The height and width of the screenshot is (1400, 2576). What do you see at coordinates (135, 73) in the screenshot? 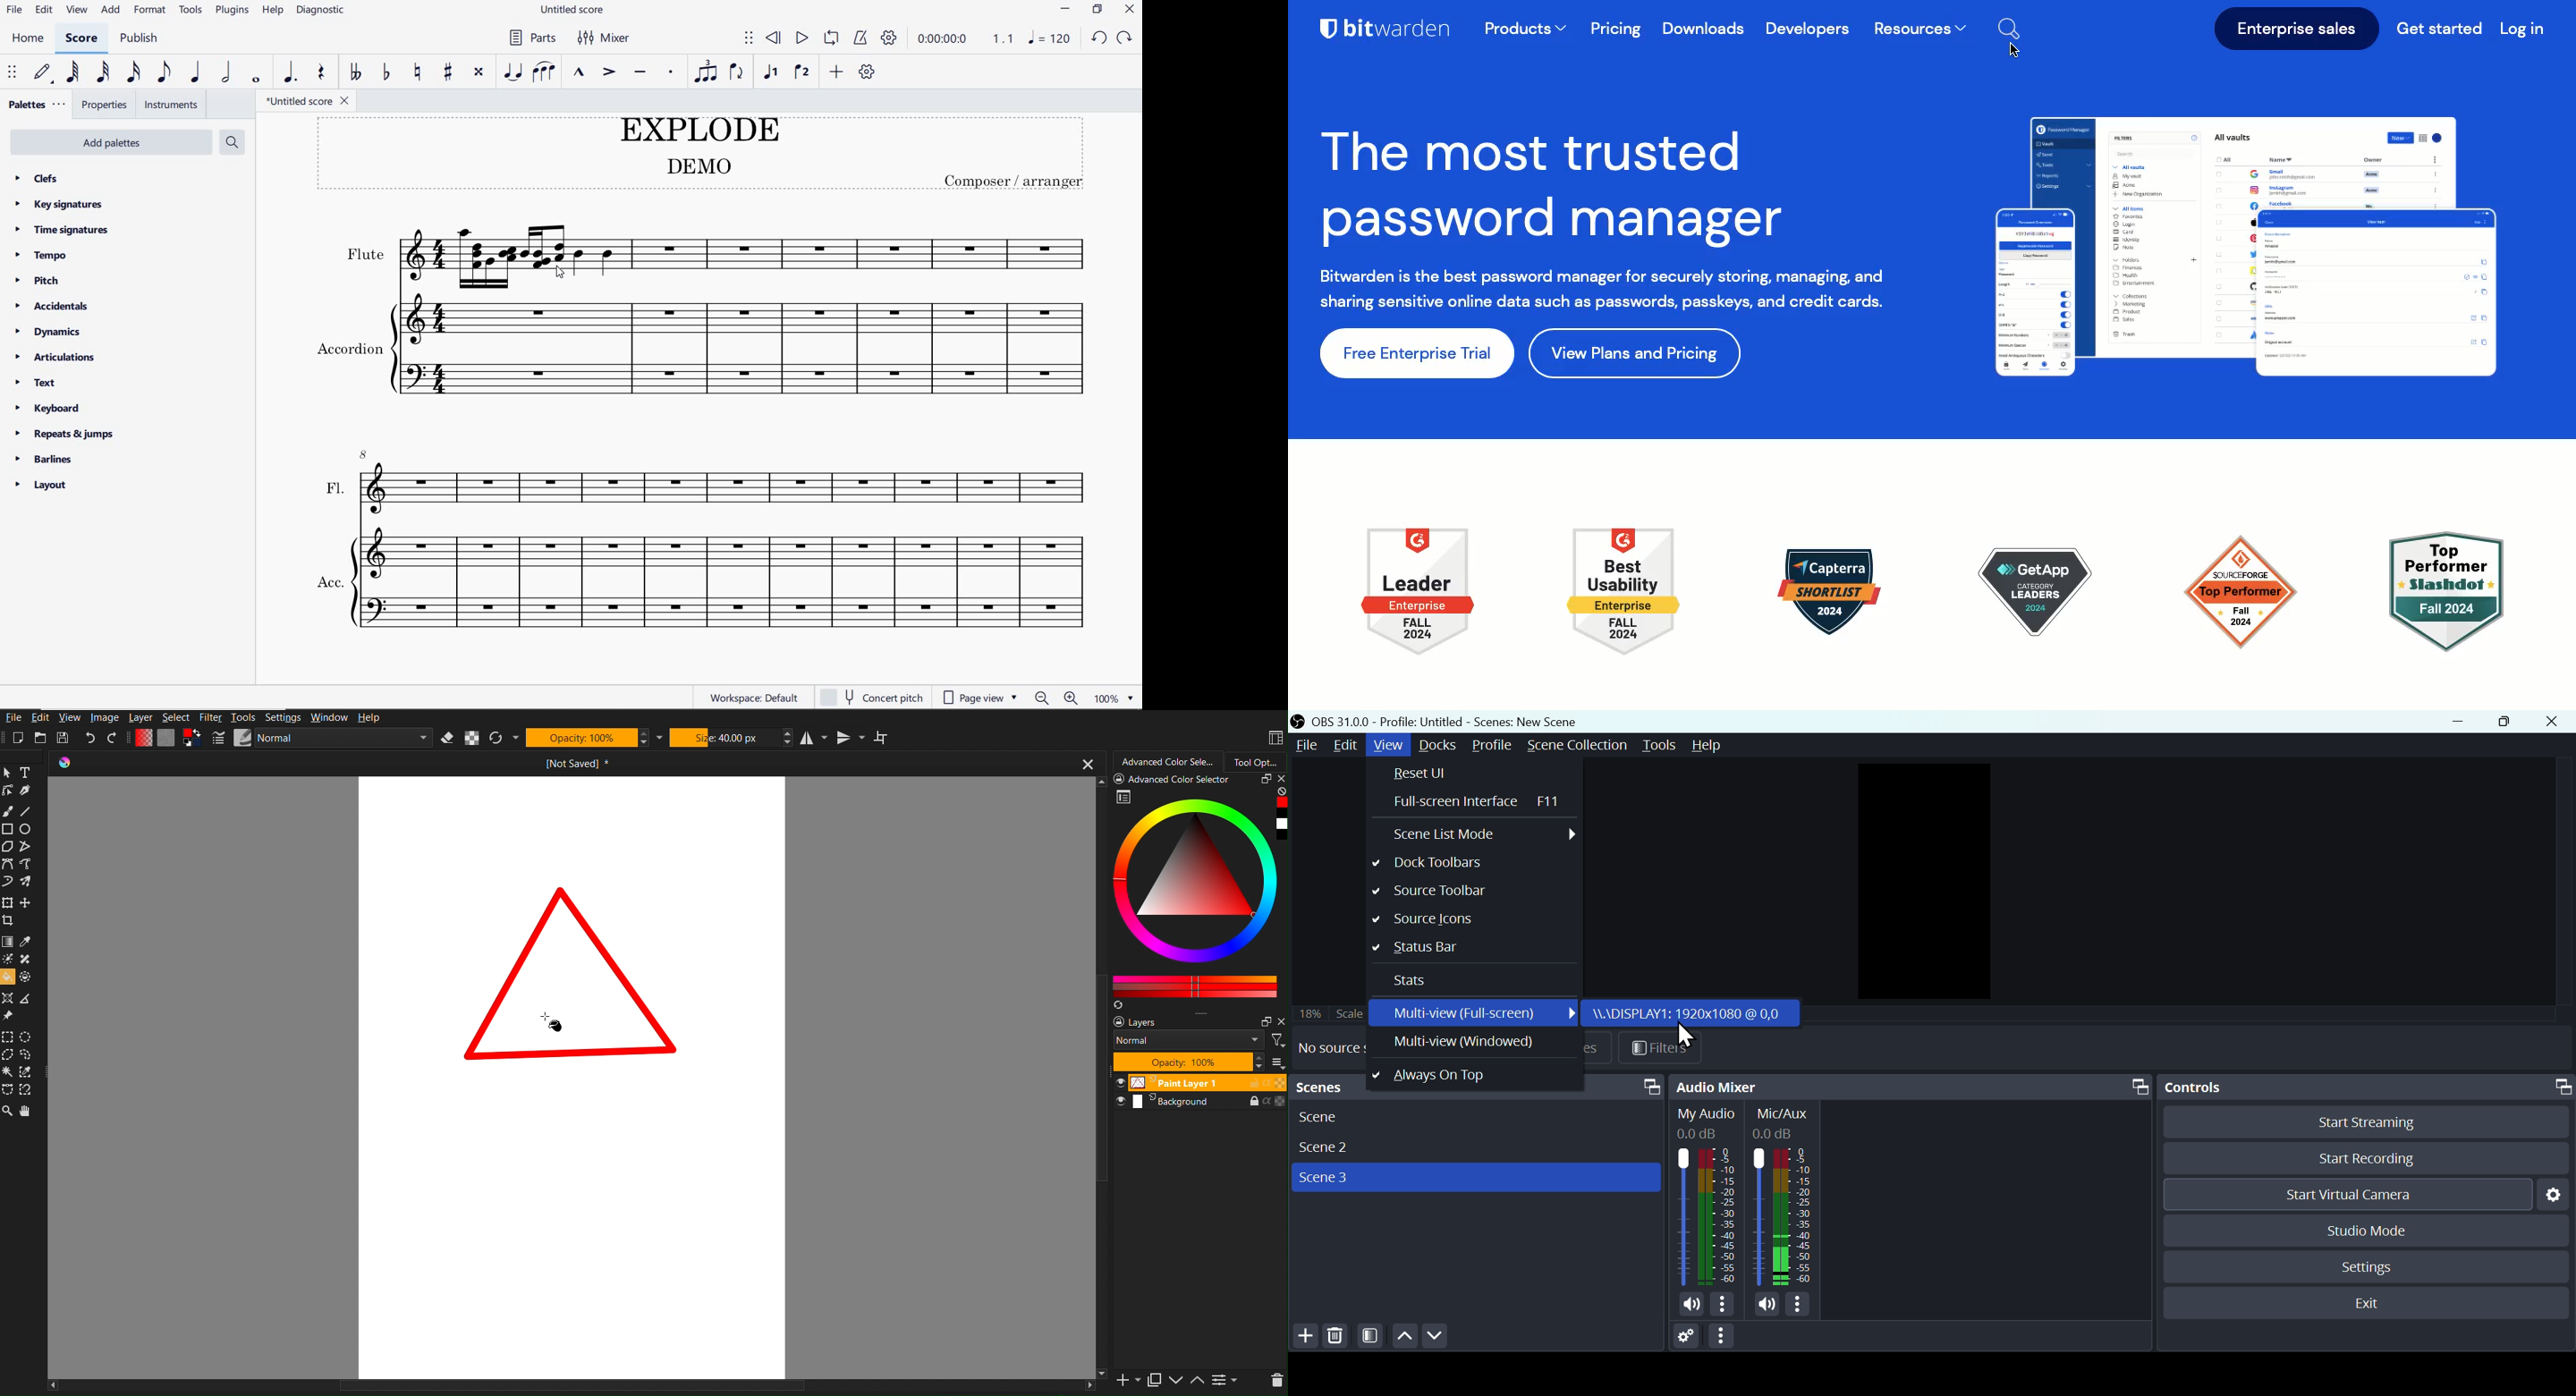
I see `16th note` at bounding box center [135, 73].